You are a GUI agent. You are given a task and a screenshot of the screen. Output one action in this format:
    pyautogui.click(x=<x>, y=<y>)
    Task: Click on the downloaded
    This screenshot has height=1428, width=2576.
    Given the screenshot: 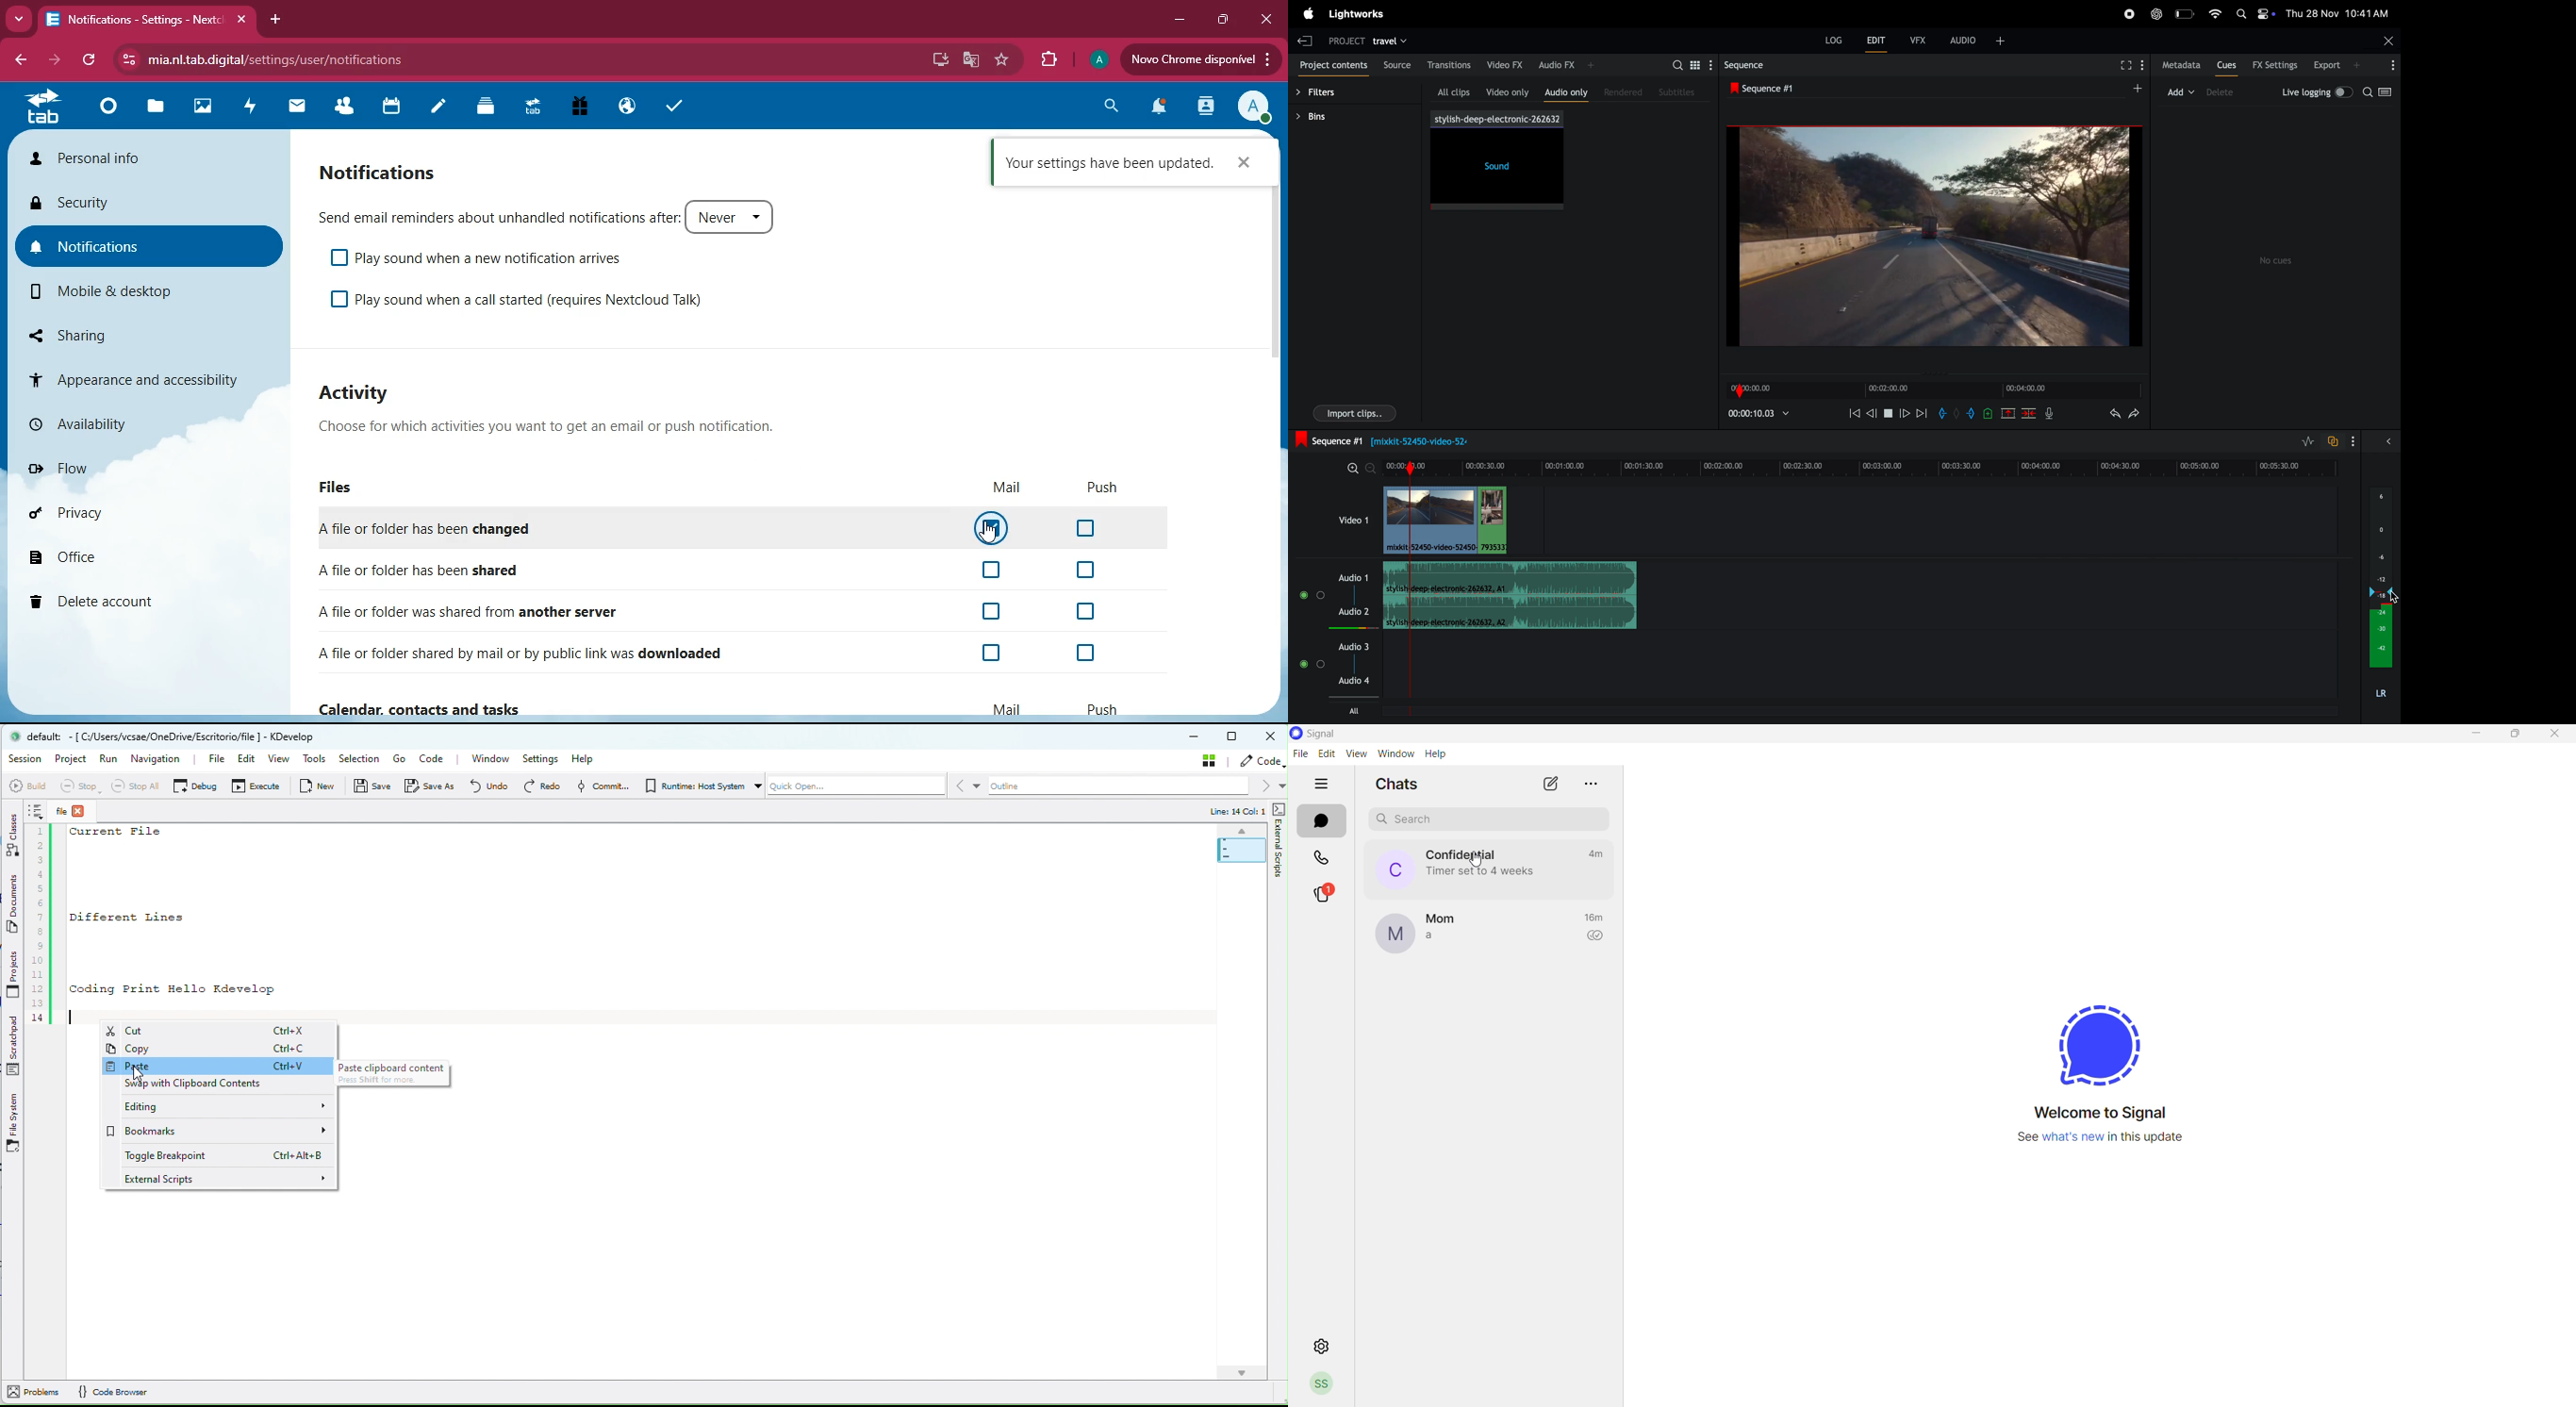 What is the action you would take?
    pyautogui.click(x=530, y=654)
    